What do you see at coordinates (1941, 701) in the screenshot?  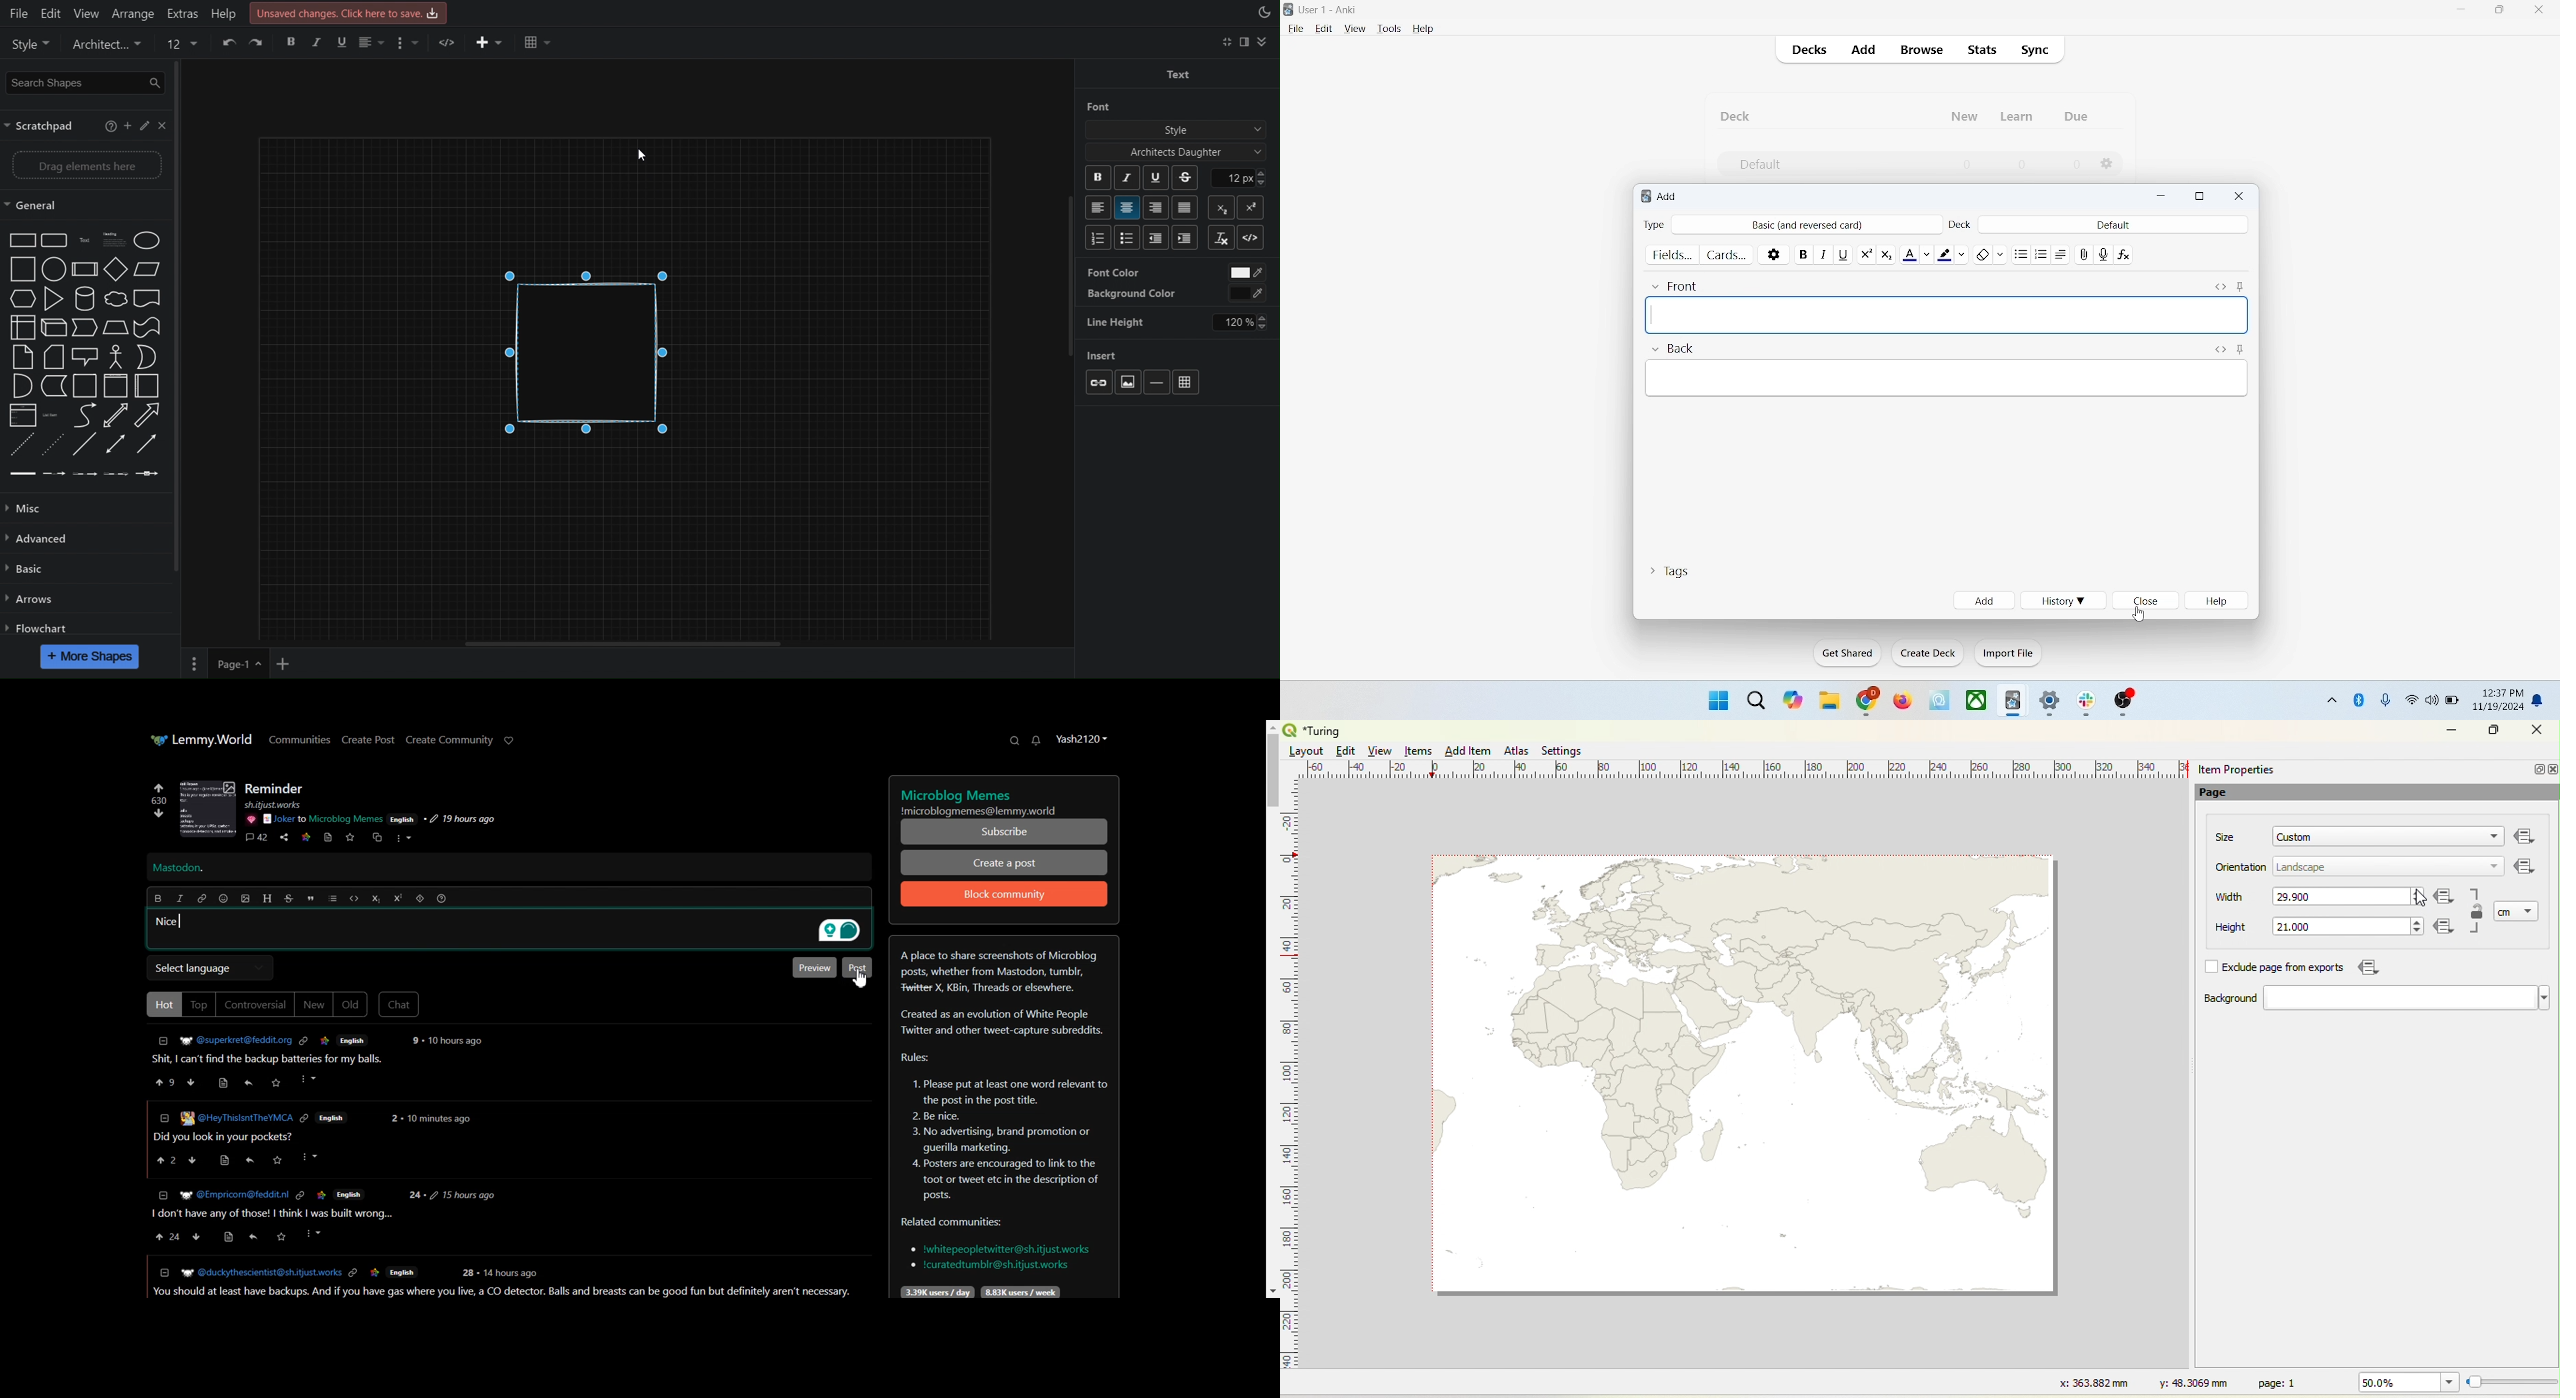 I see `icon` at bounding box center [1941, 701].